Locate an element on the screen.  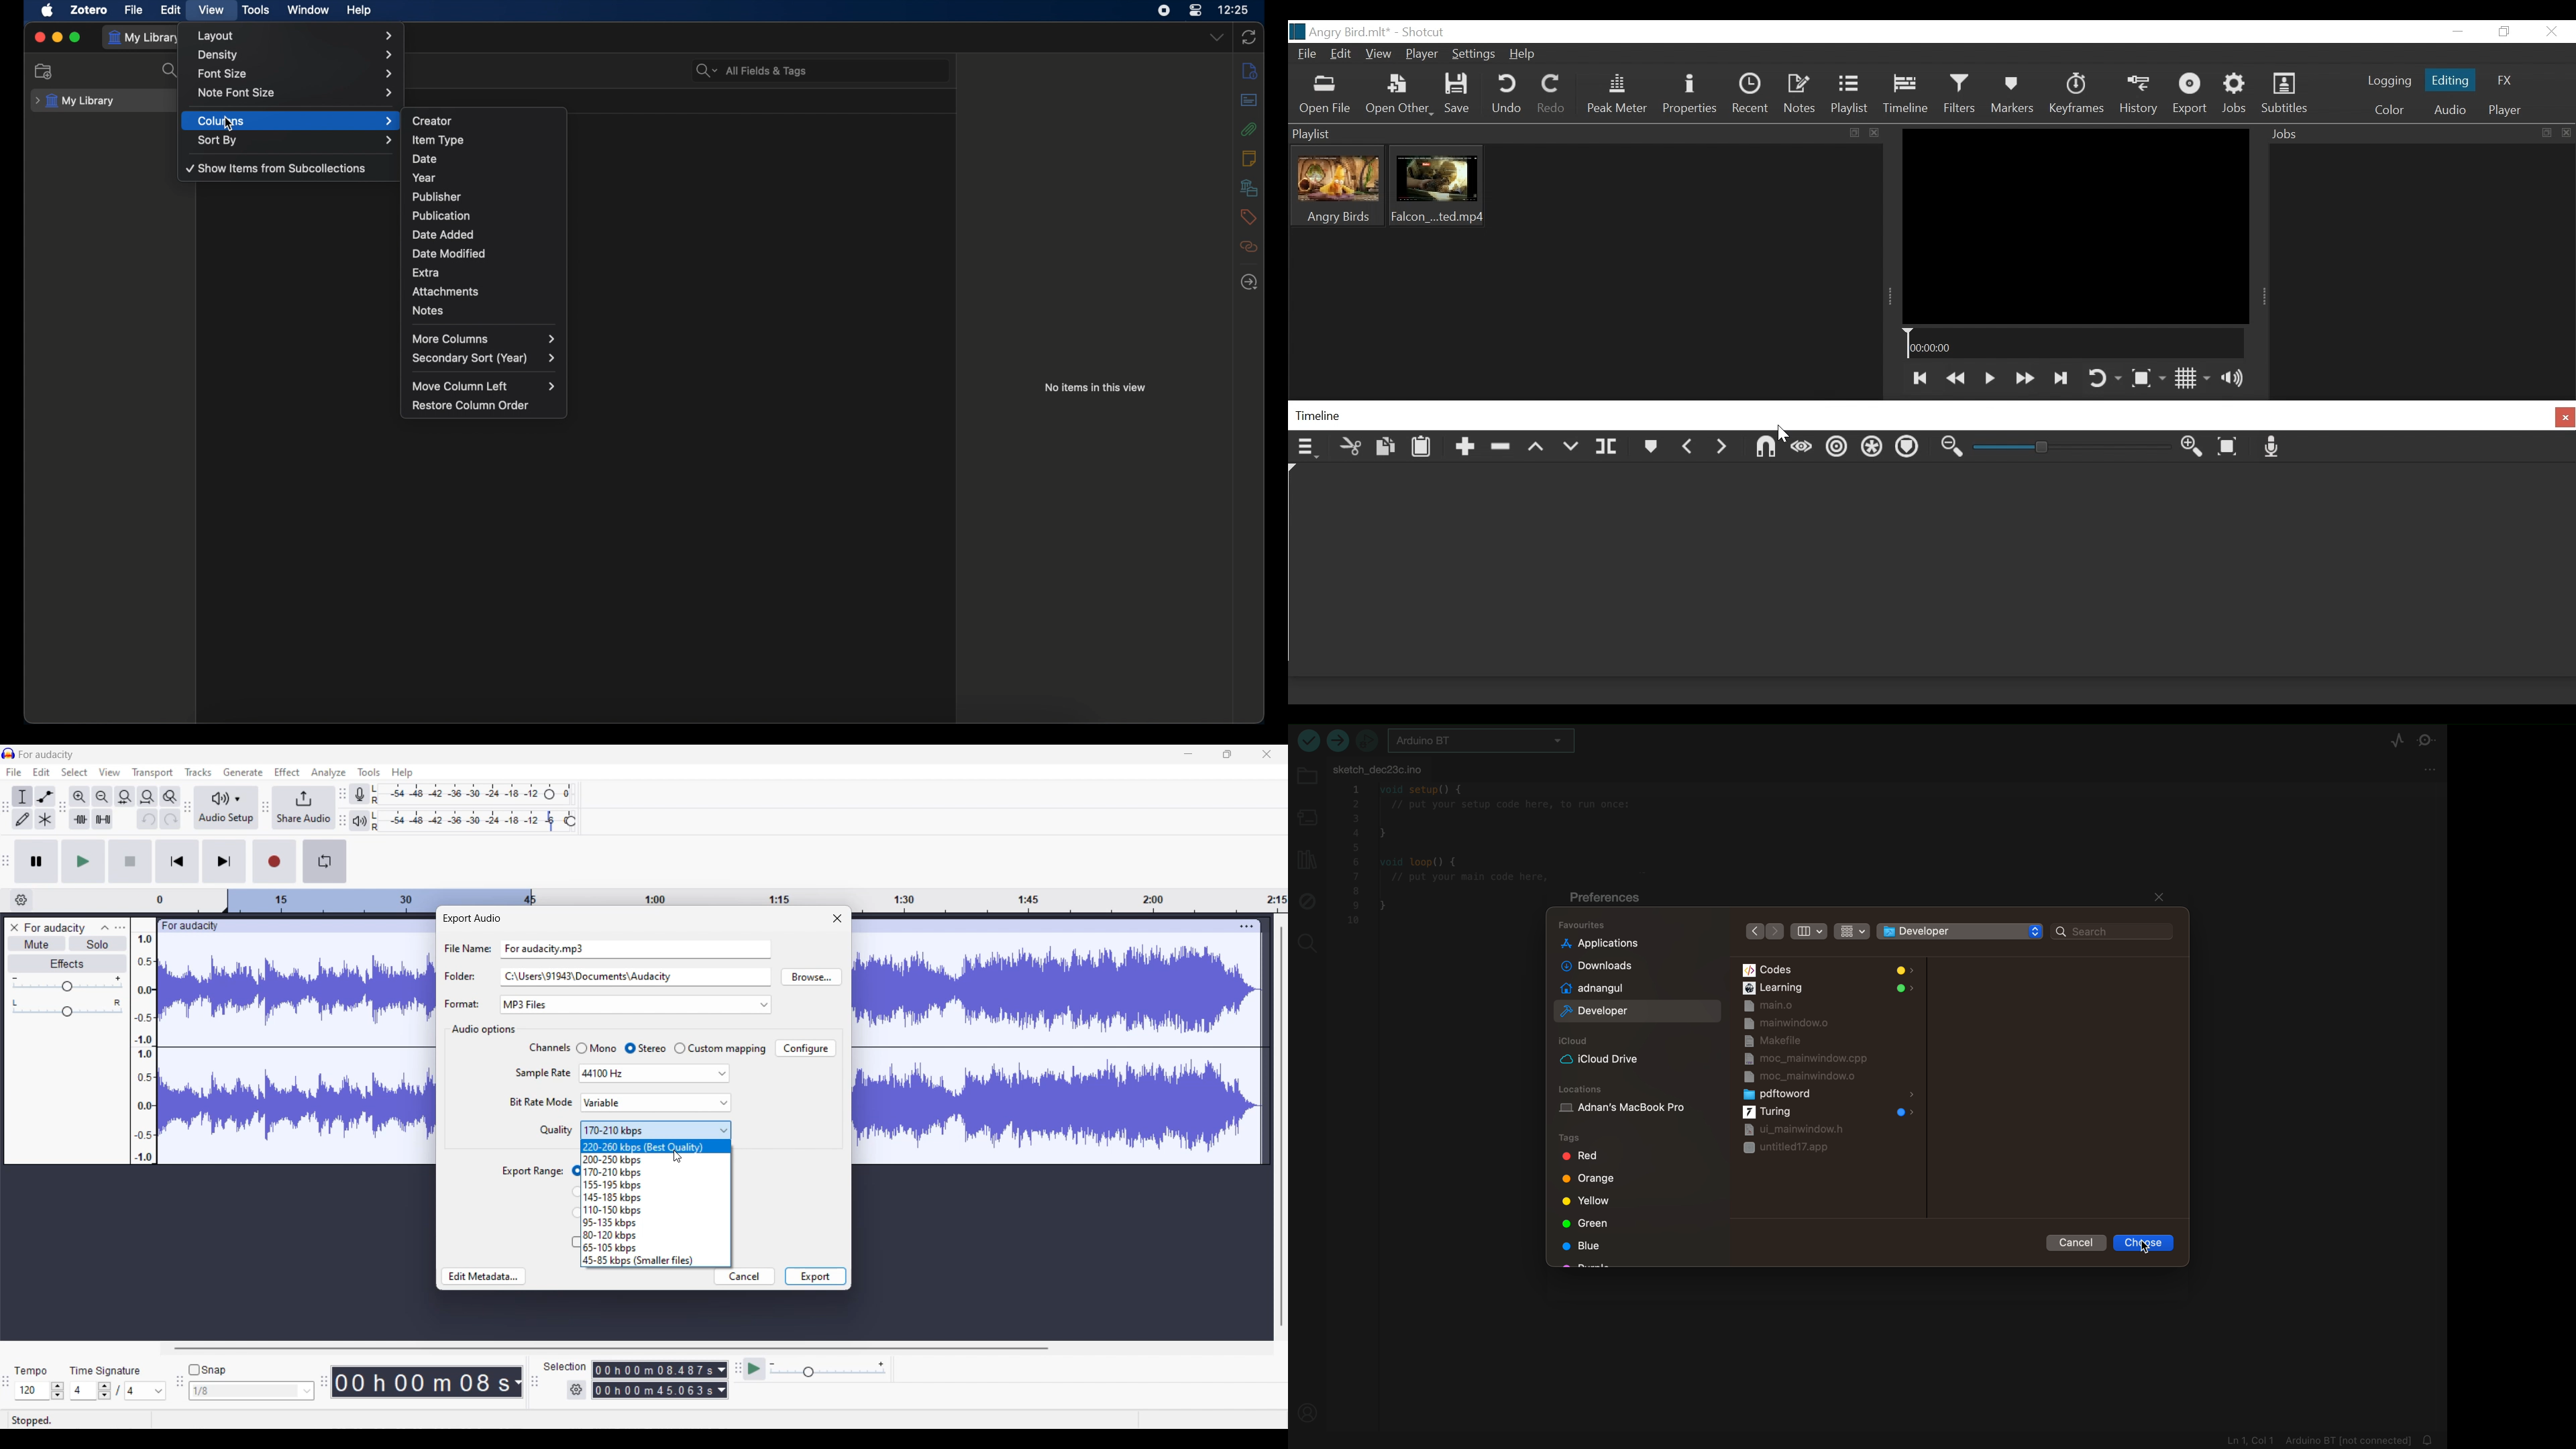
Tracks menu is located at coordinates (198, 772).